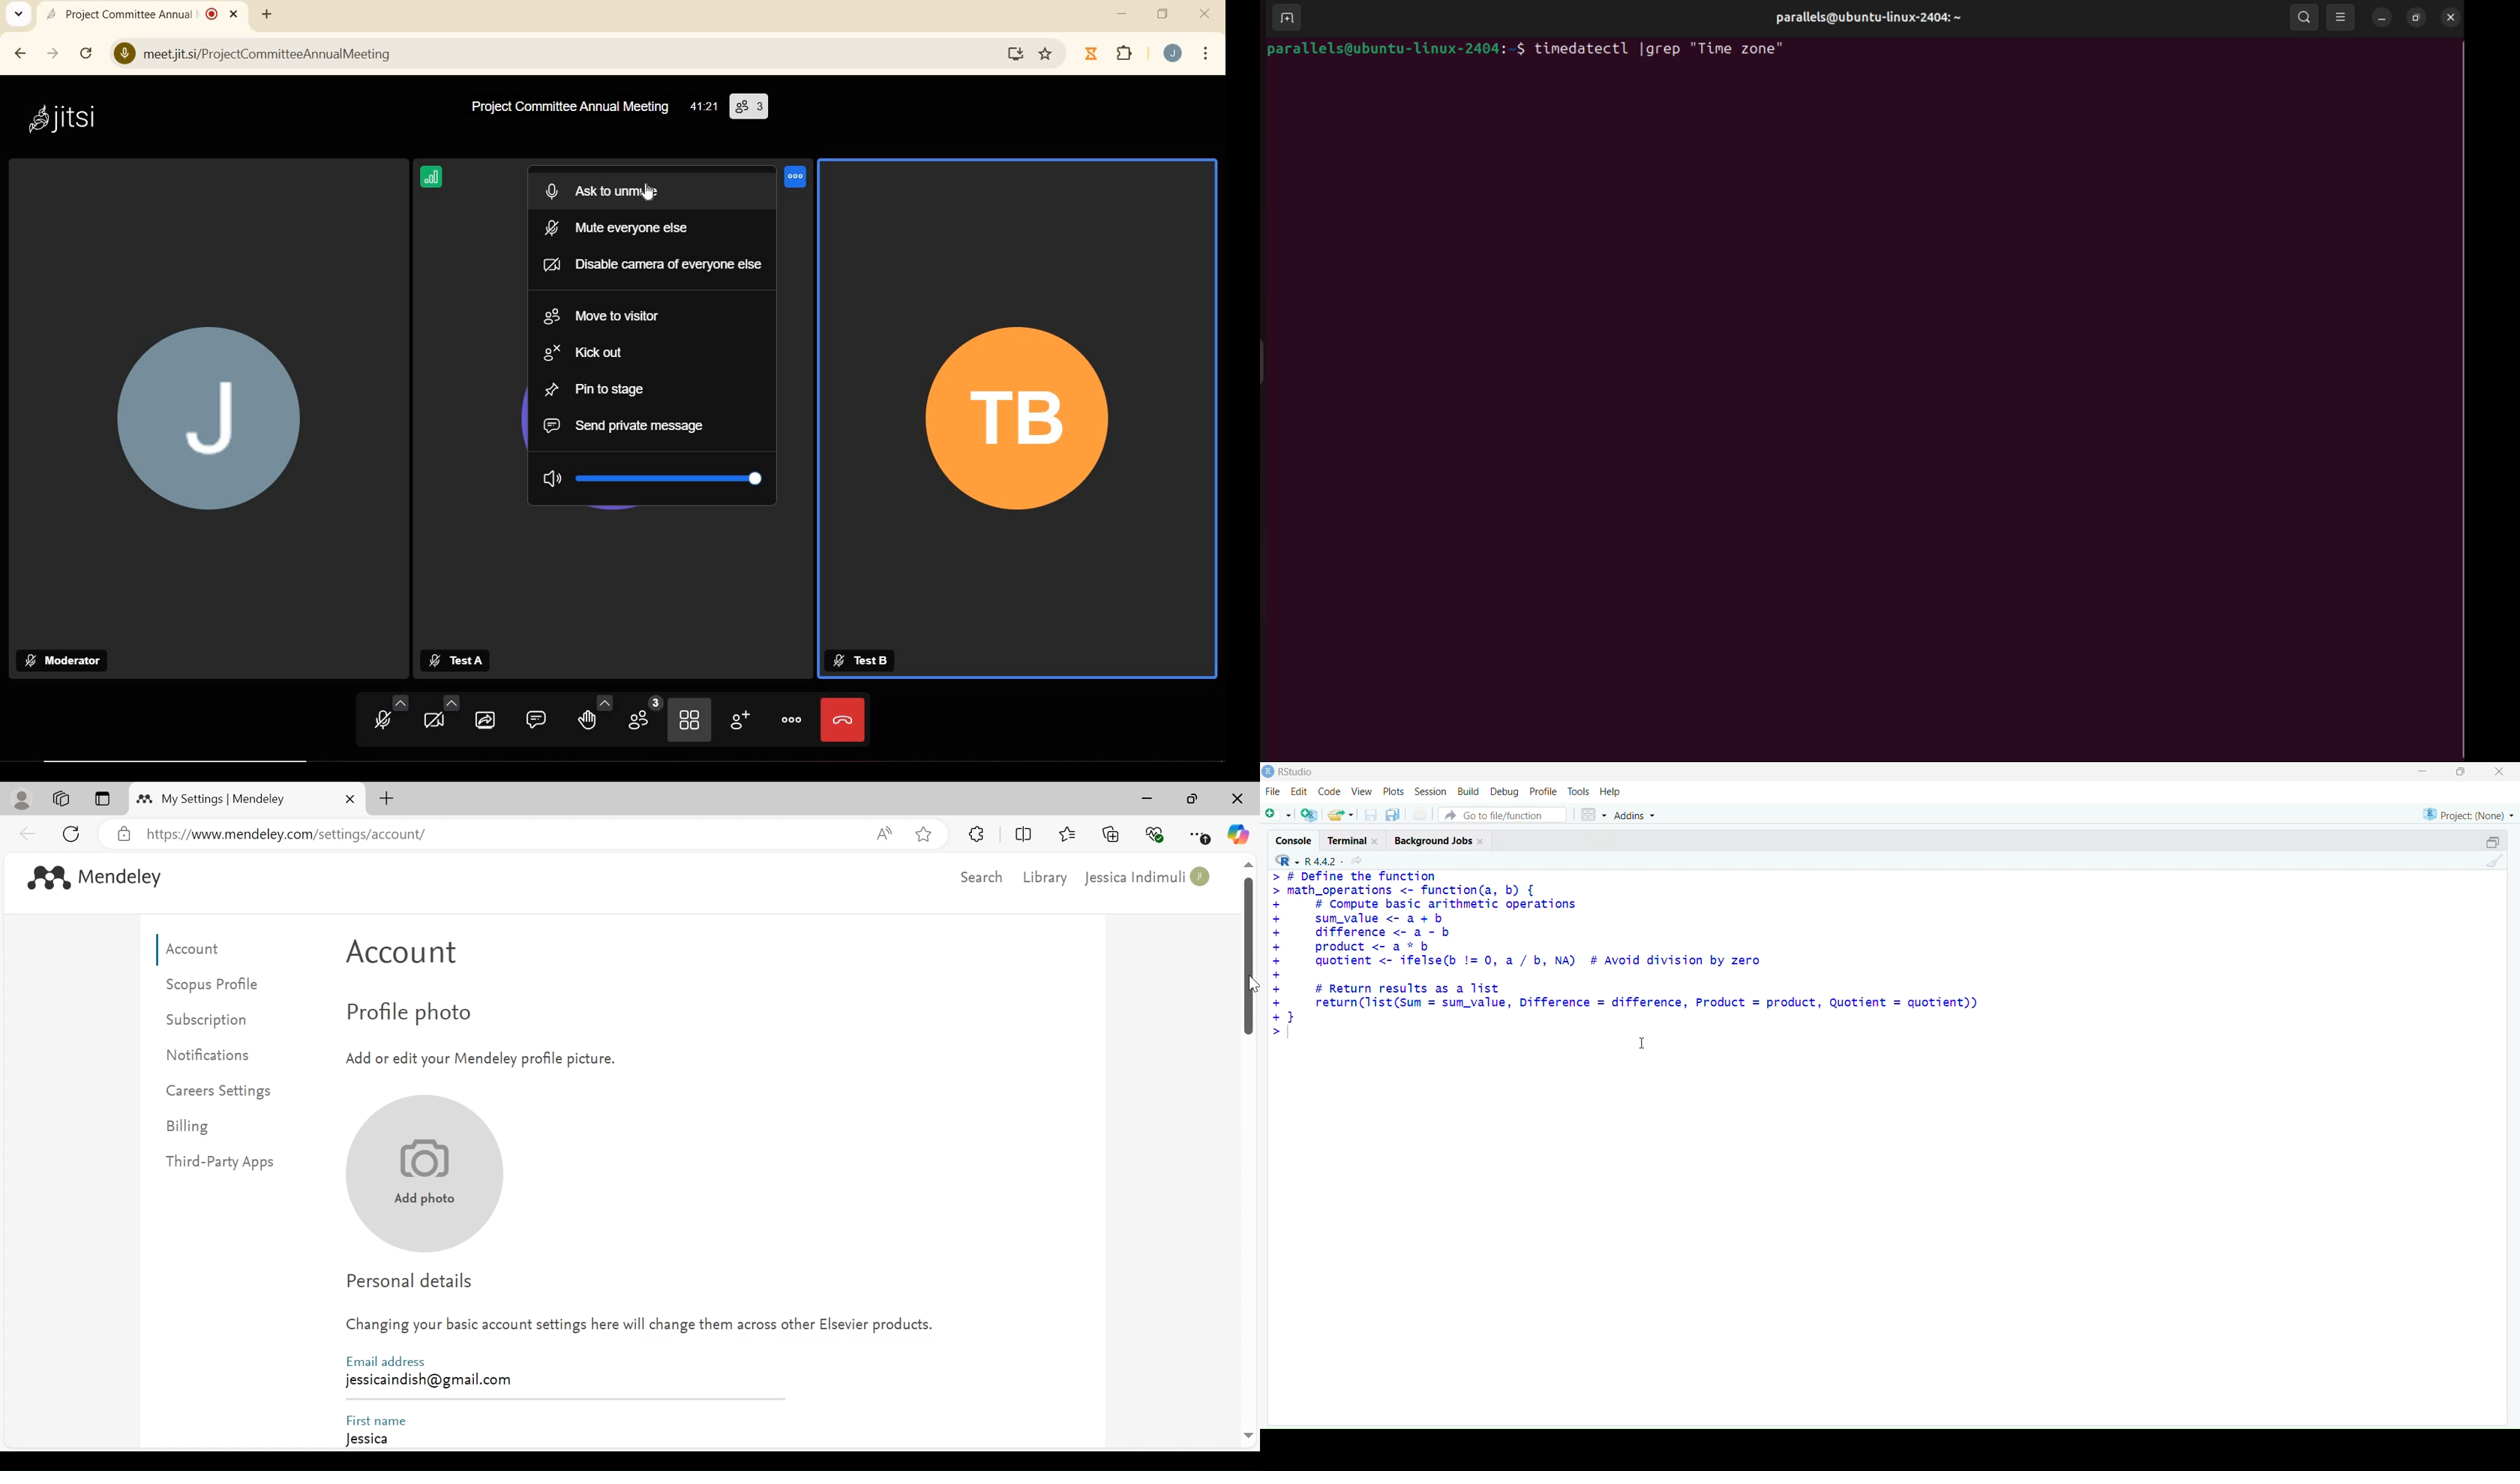 The height and width of the screenshot is (1484, 2520). What do you see at coordinates (1362, 792) in the screenshot?
I see `View` at bounding box center [1362, 792].